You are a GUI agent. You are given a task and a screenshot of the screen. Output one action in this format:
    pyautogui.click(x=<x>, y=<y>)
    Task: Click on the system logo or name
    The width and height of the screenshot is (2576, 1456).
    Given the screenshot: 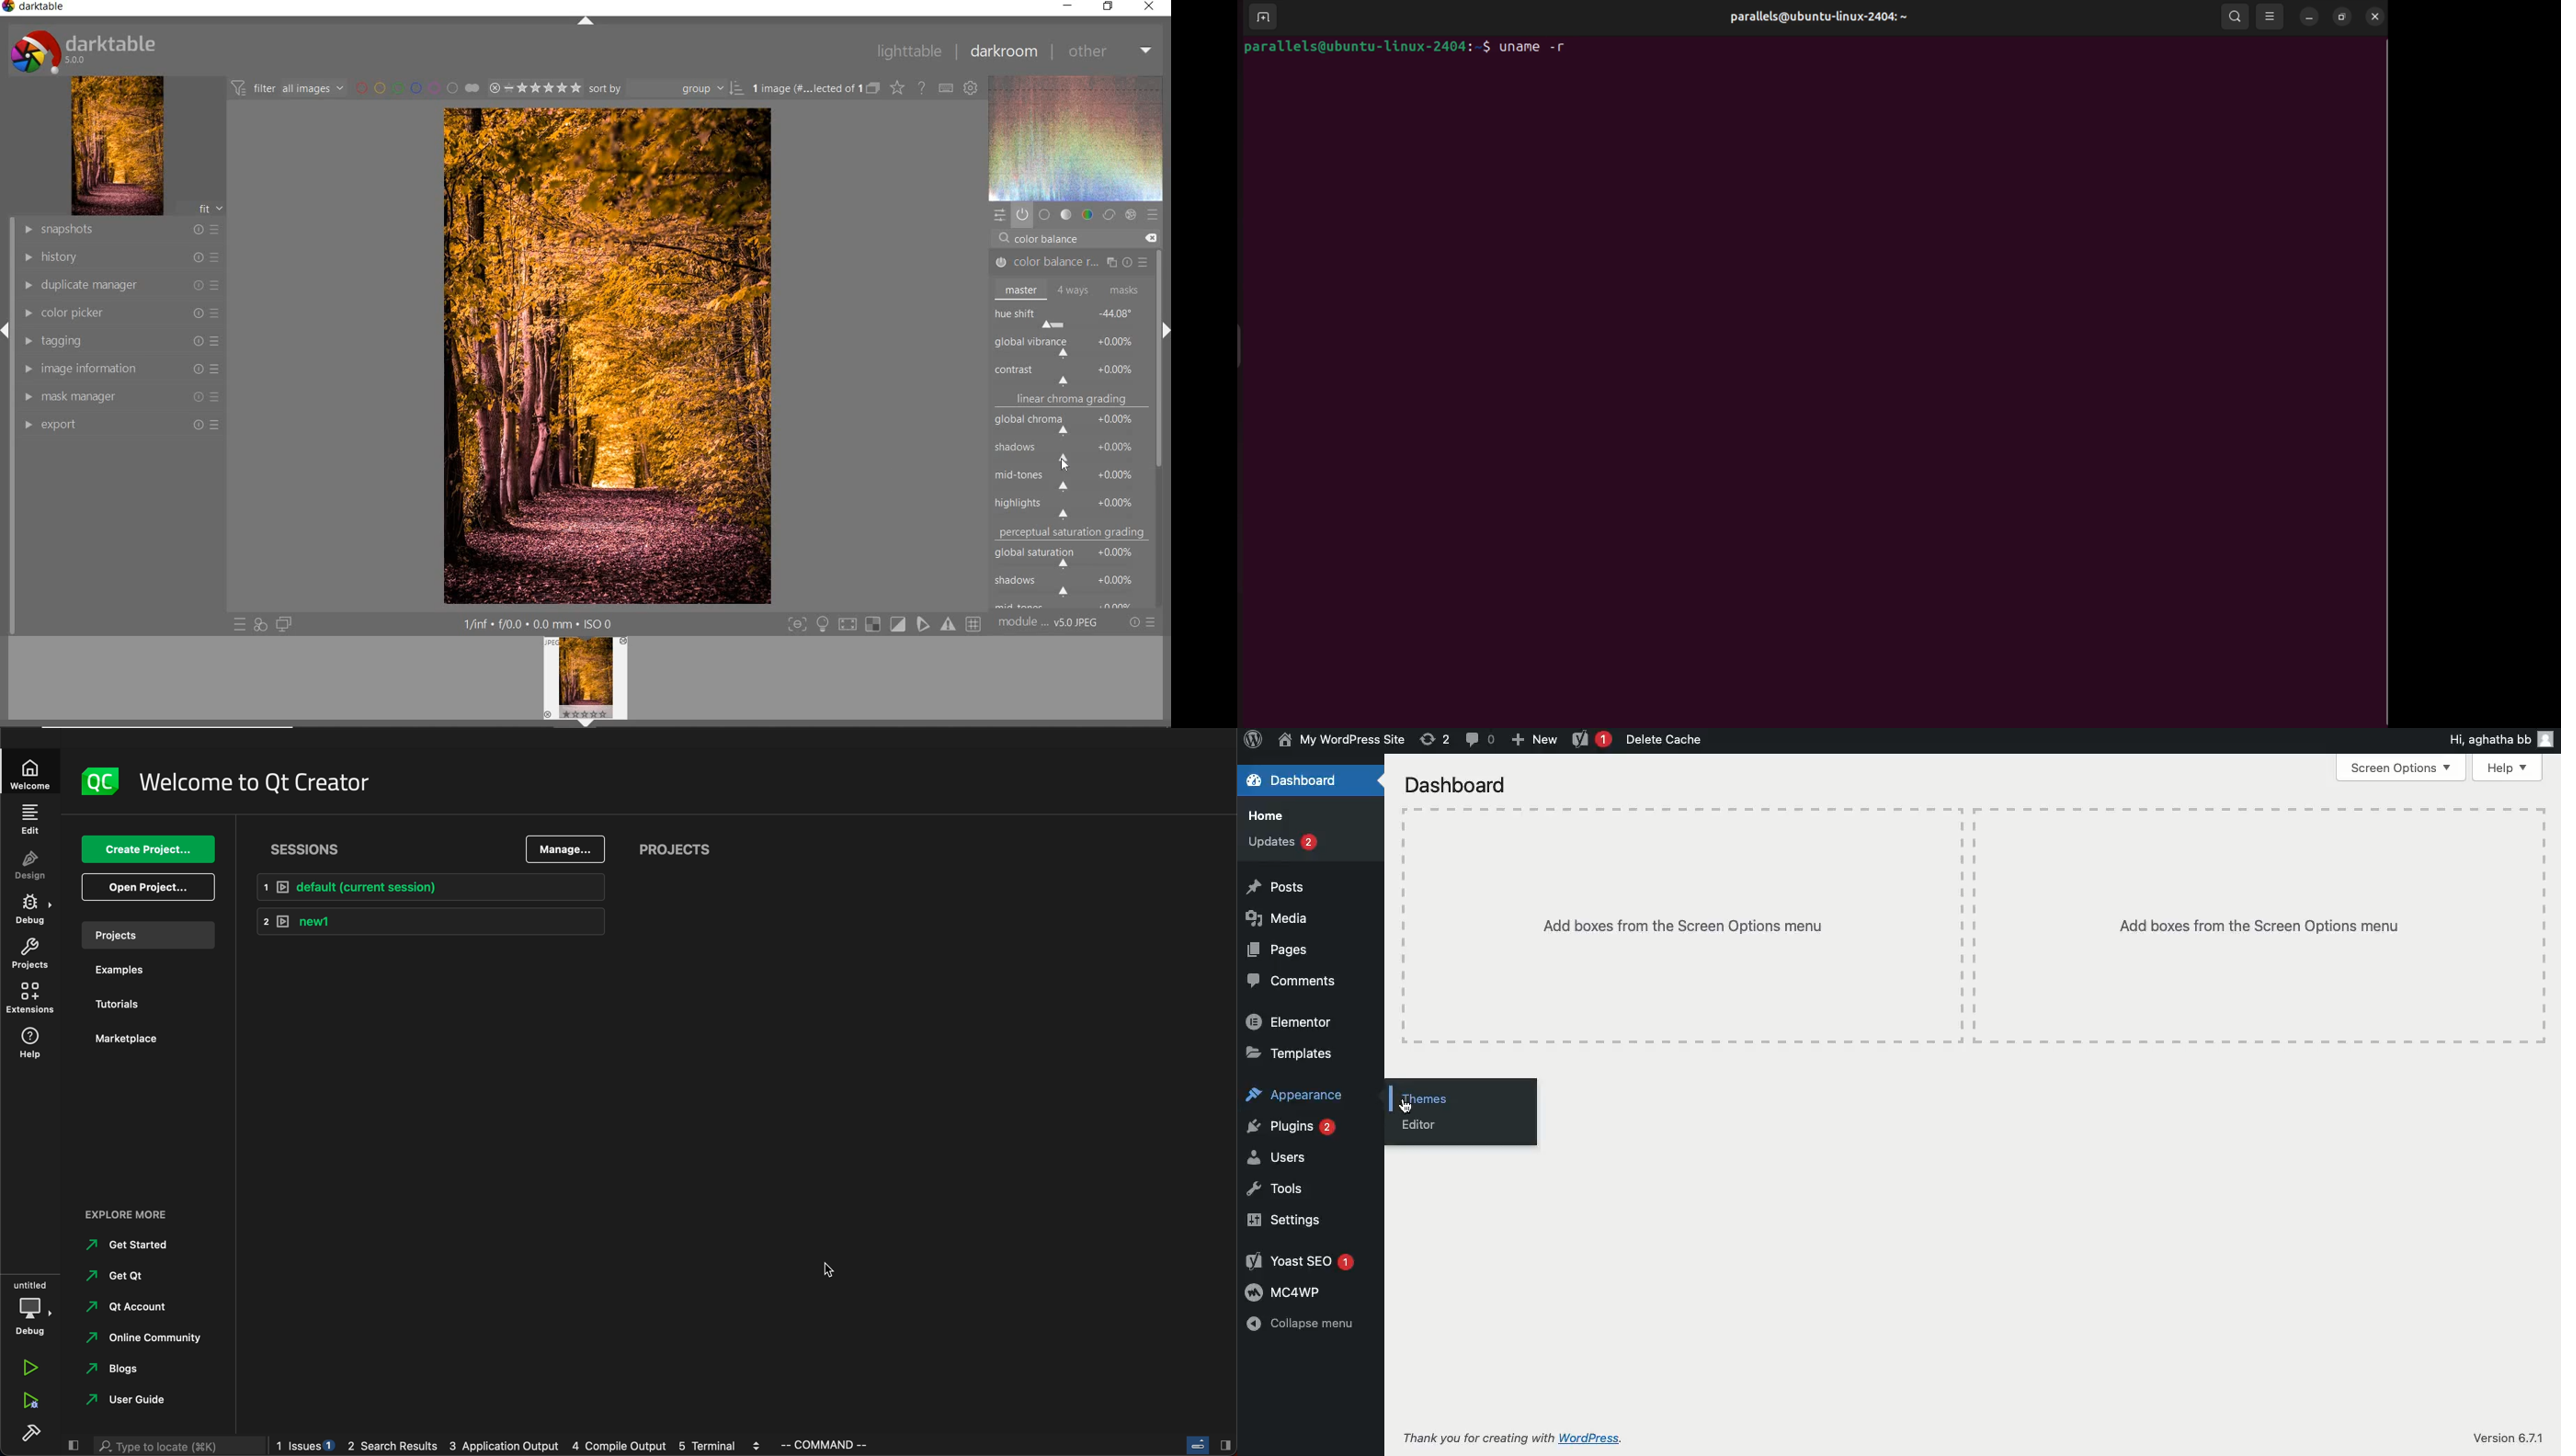 What is the action you would take?
    pyautogui.click(x=89, y=50)
    